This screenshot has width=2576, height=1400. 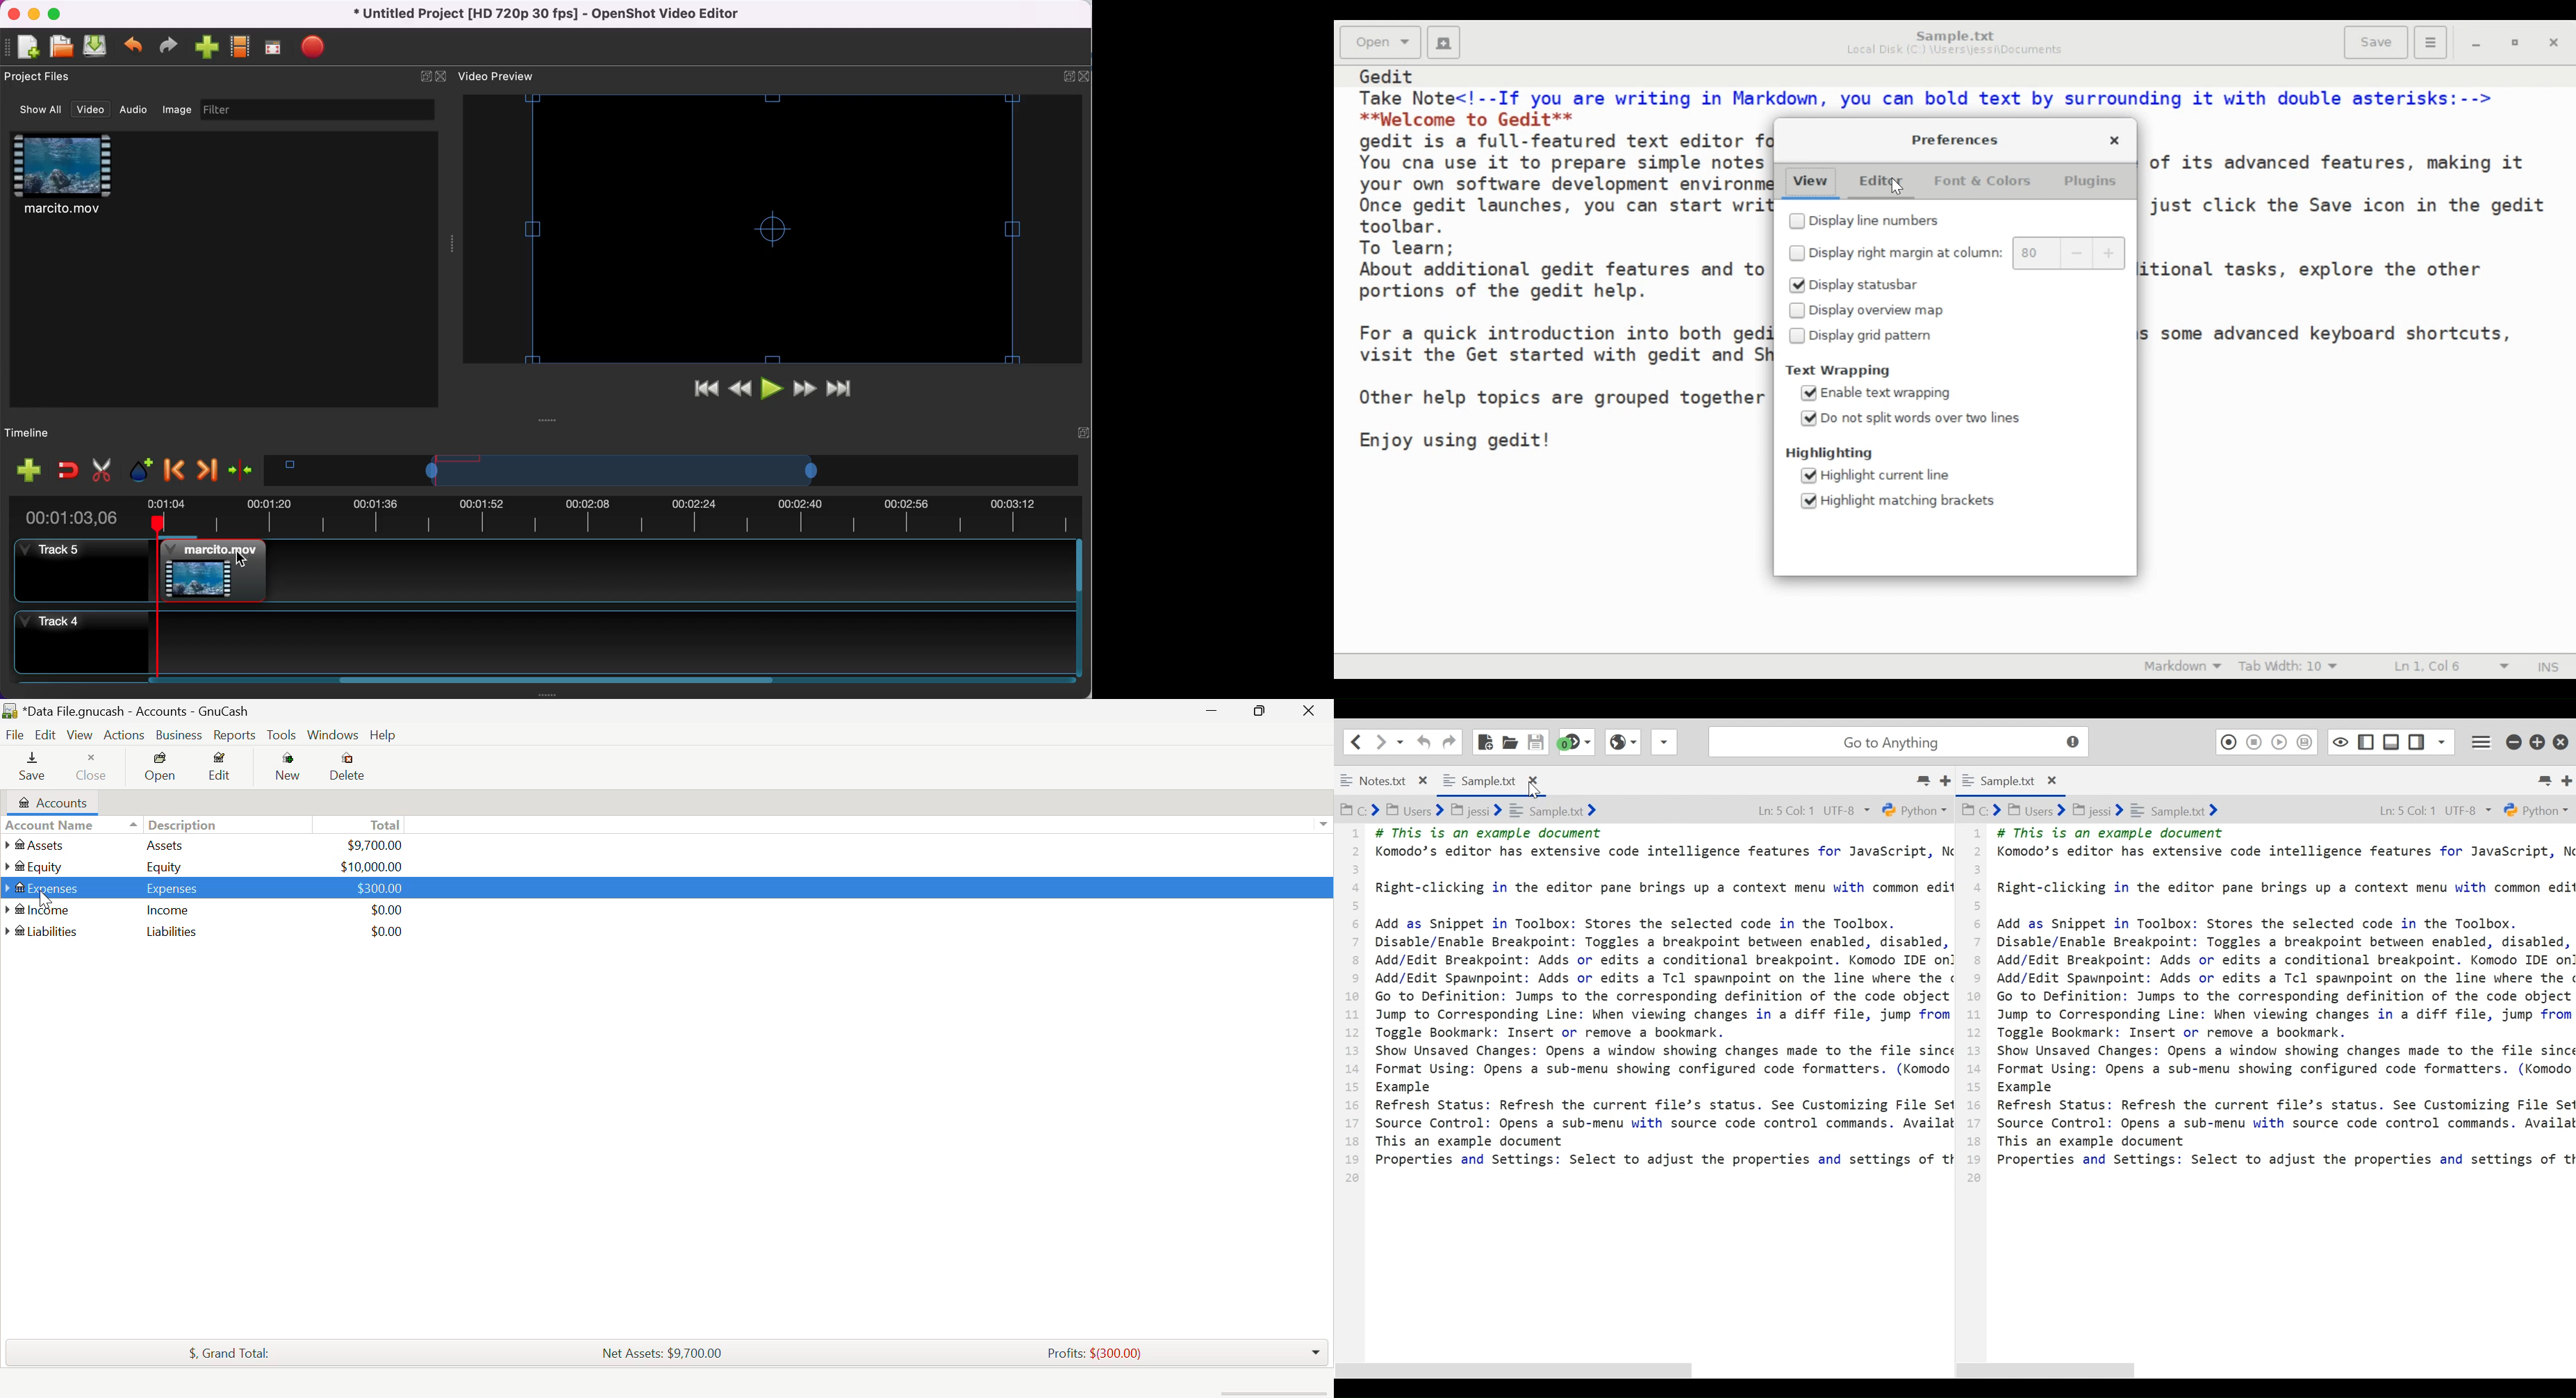 What do you see at coordinates (33, 767) in the screenshot?
I see `Save` at bounding box center [33, 767].